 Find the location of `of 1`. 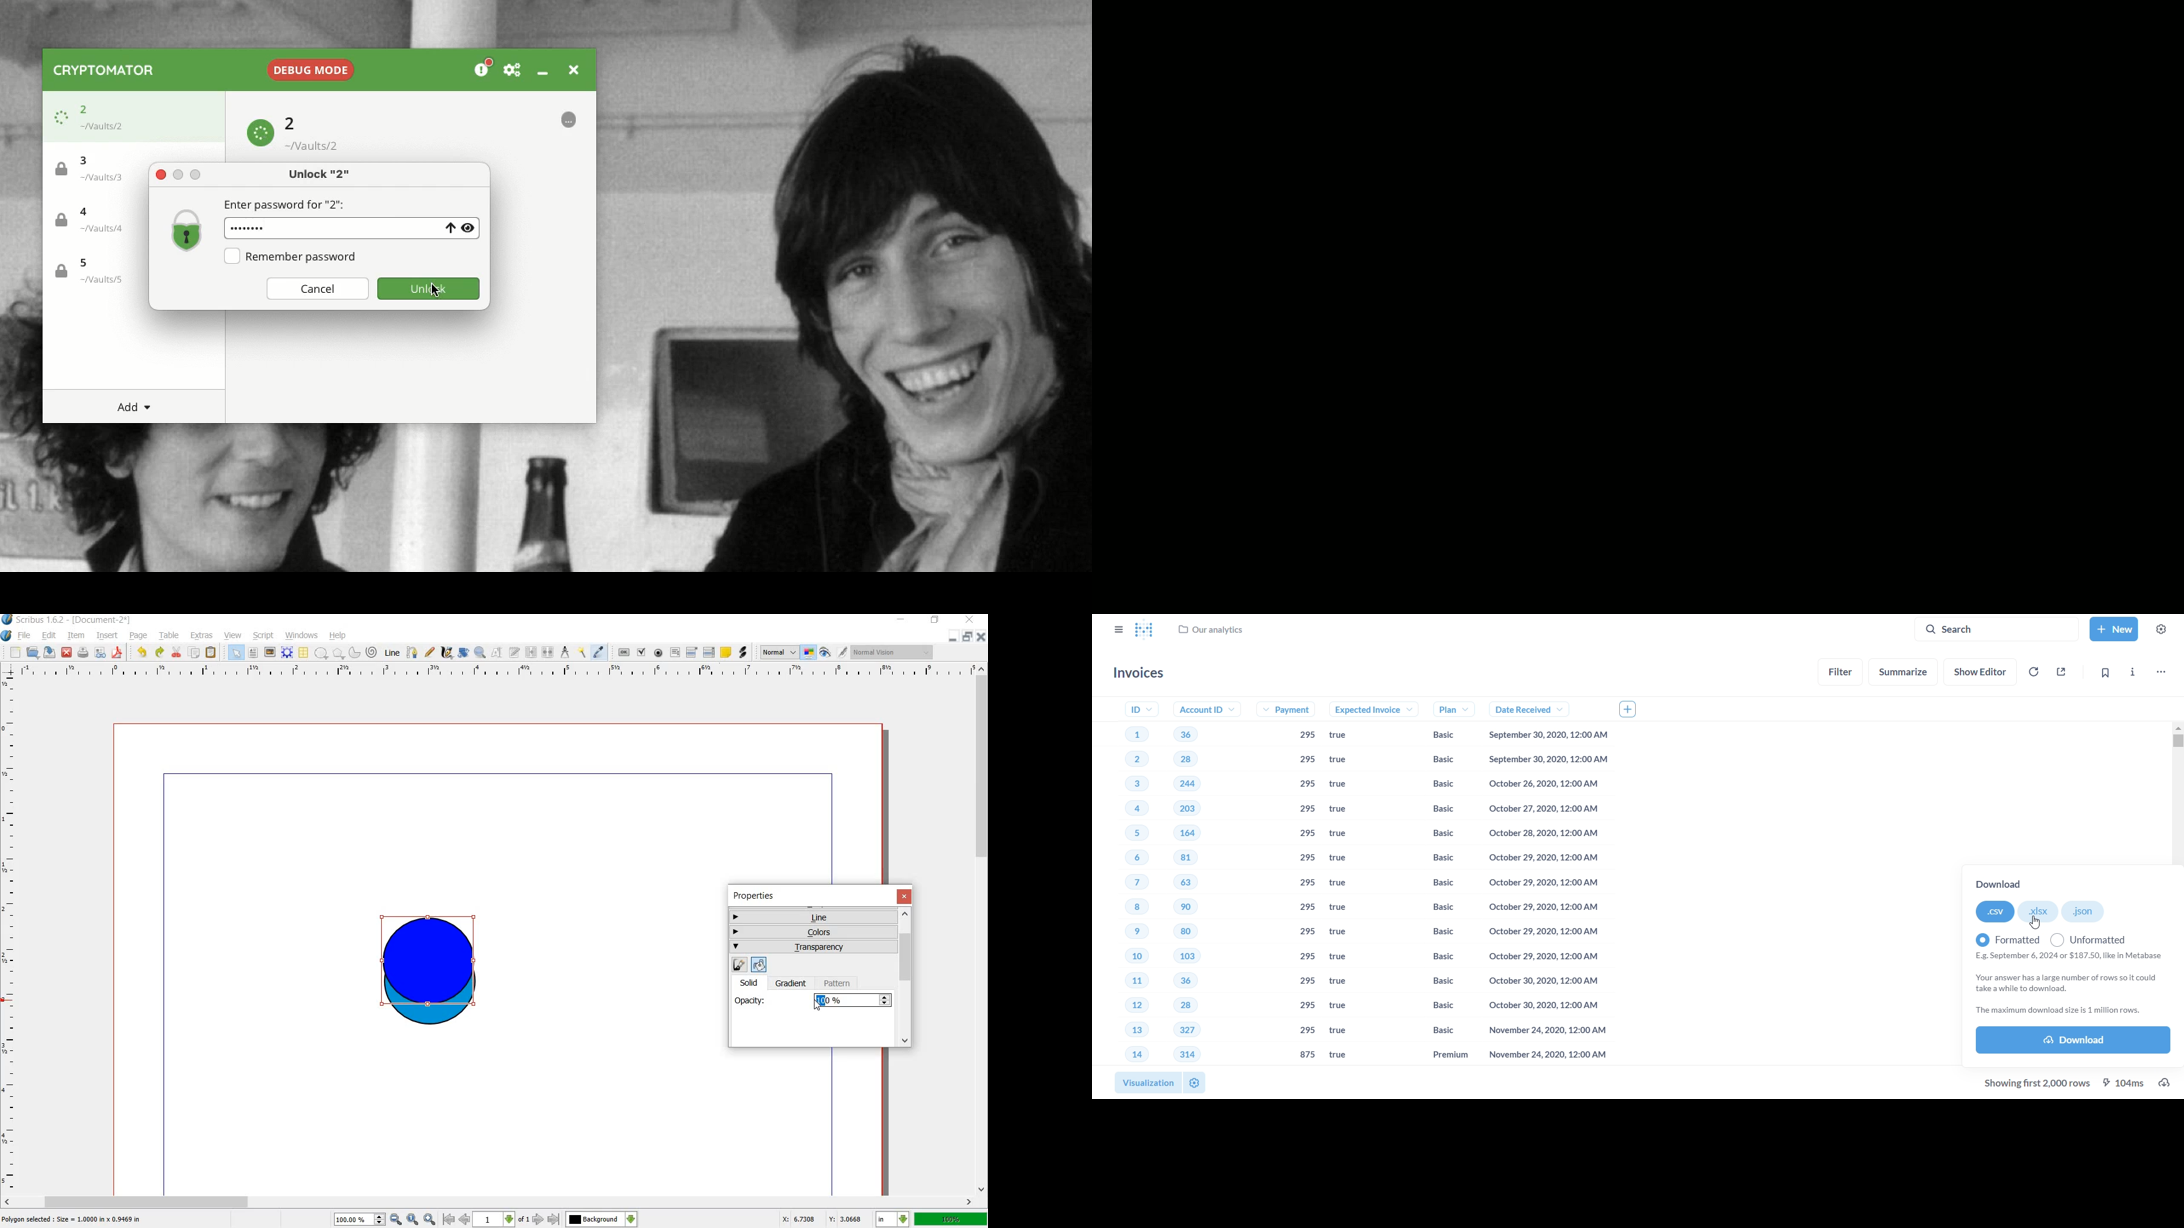

of 1 is located at coordinates (523, 1220).